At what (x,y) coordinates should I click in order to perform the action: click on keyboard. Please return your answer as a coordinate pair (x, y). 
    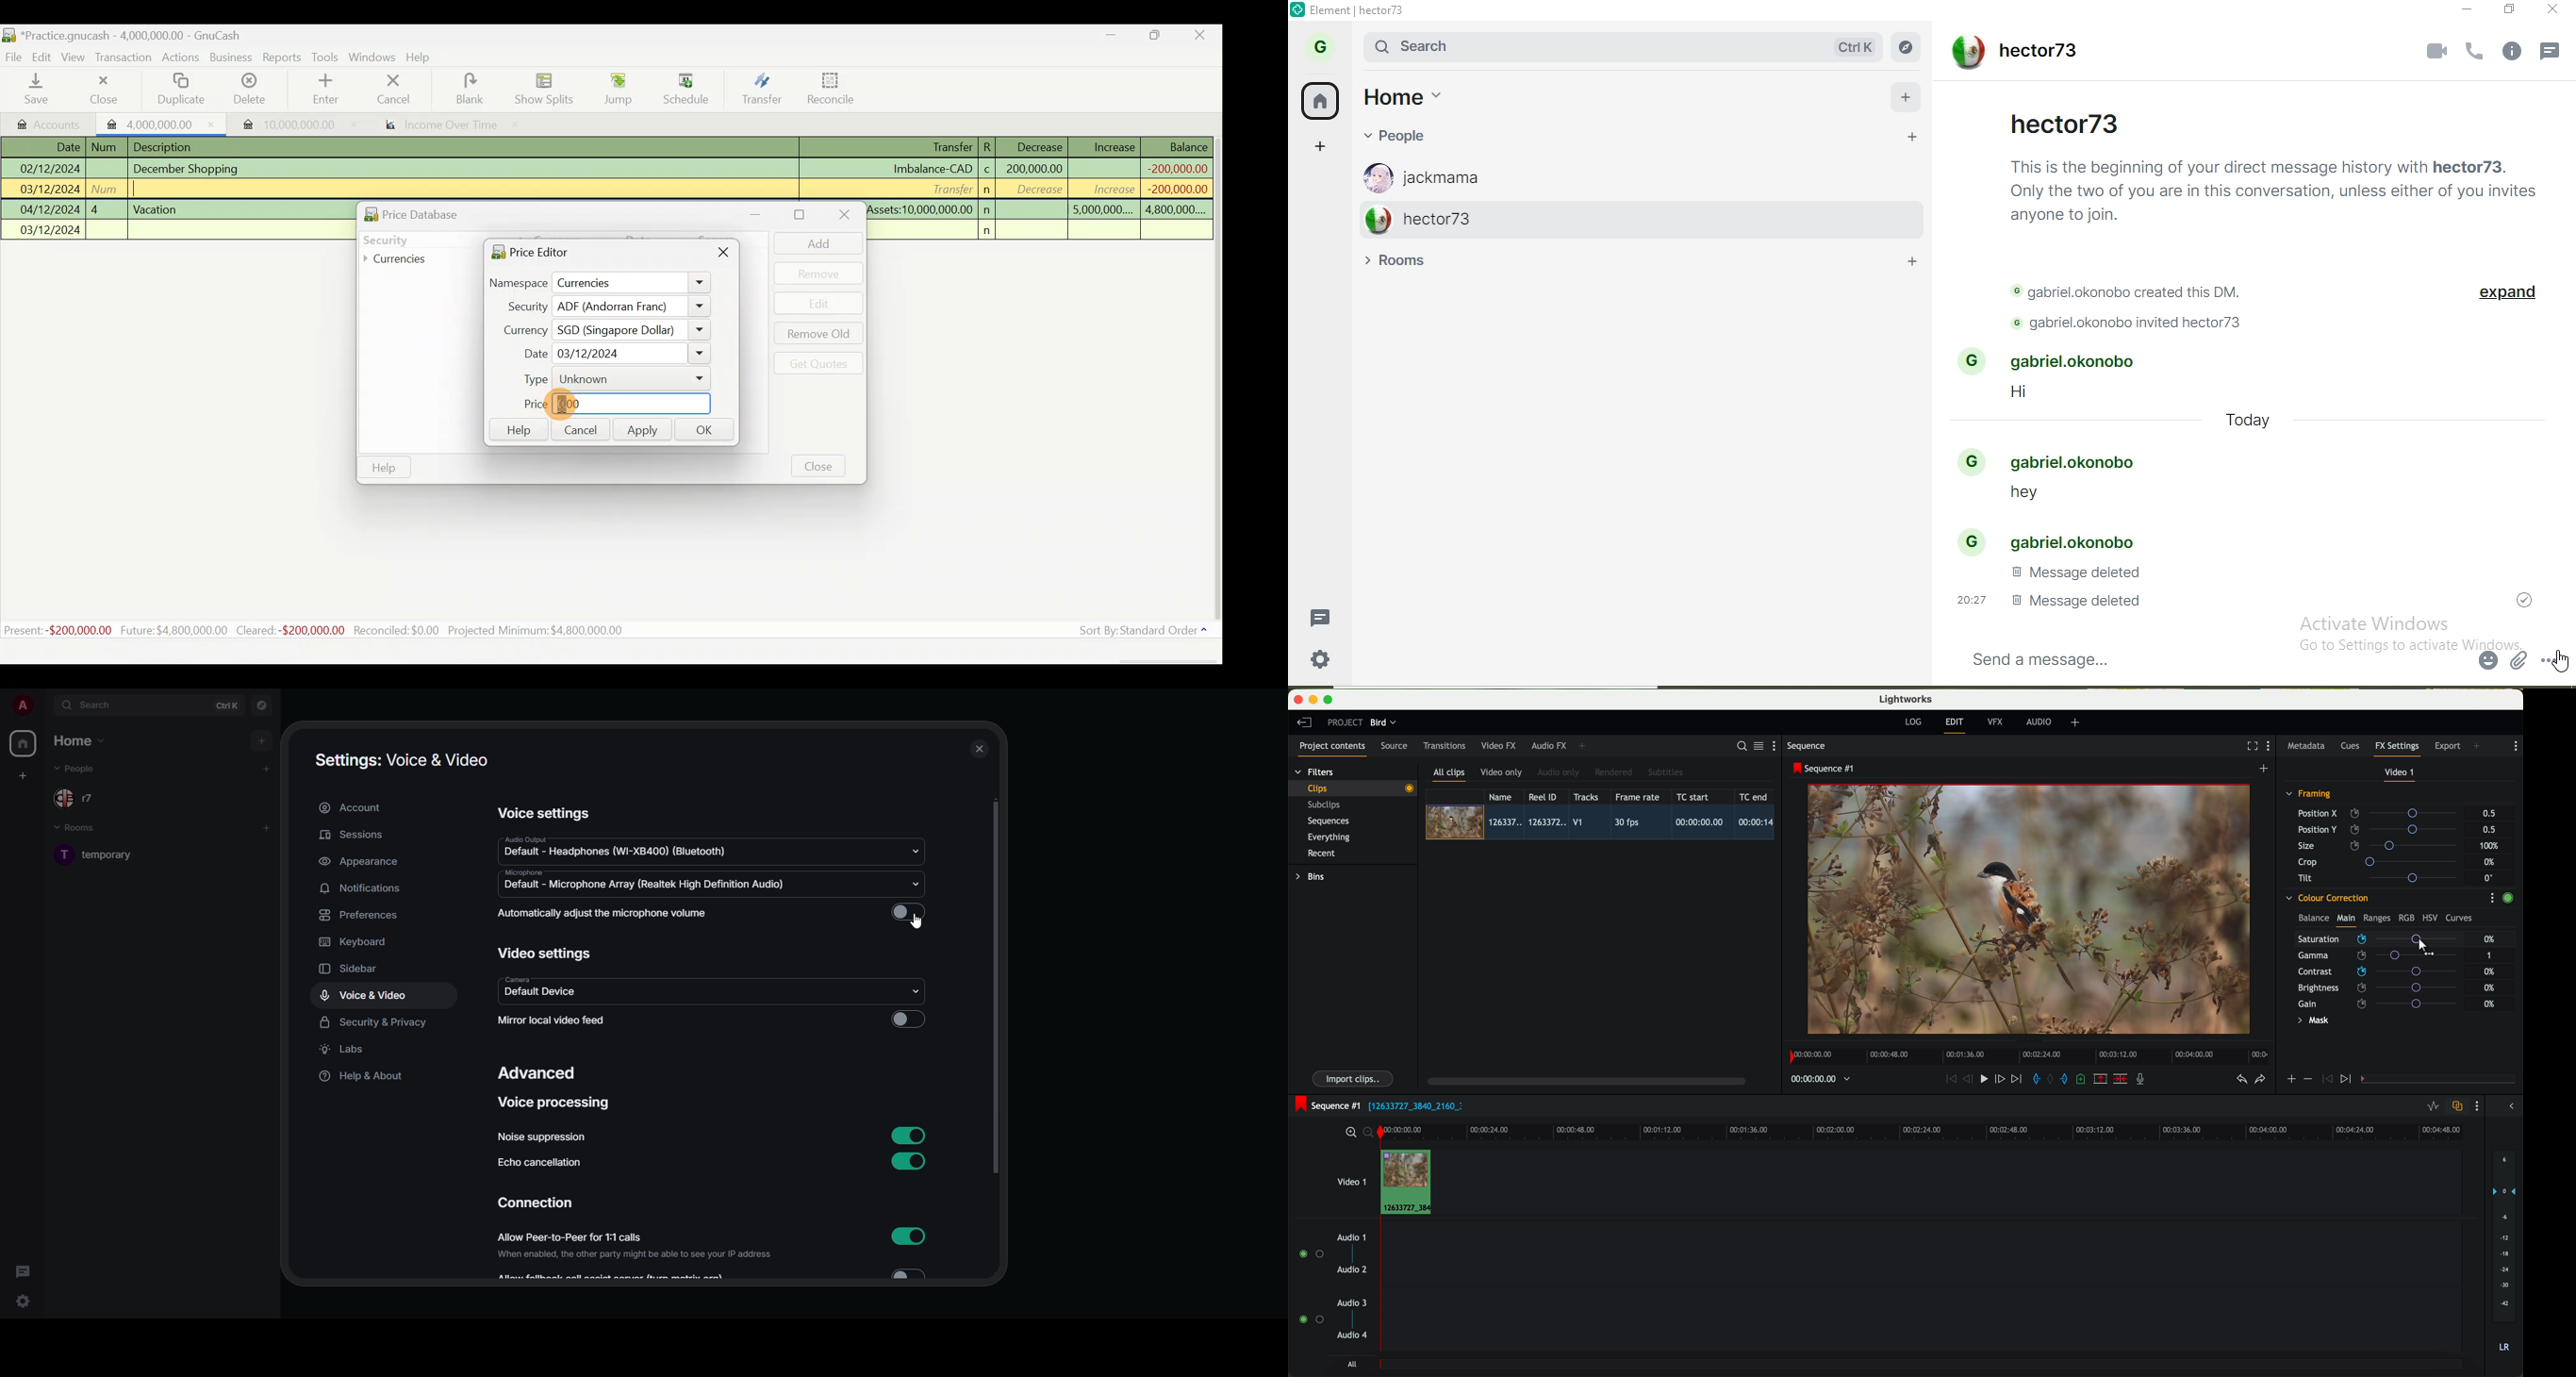
    Looking at the image, I should click on (353, 941).